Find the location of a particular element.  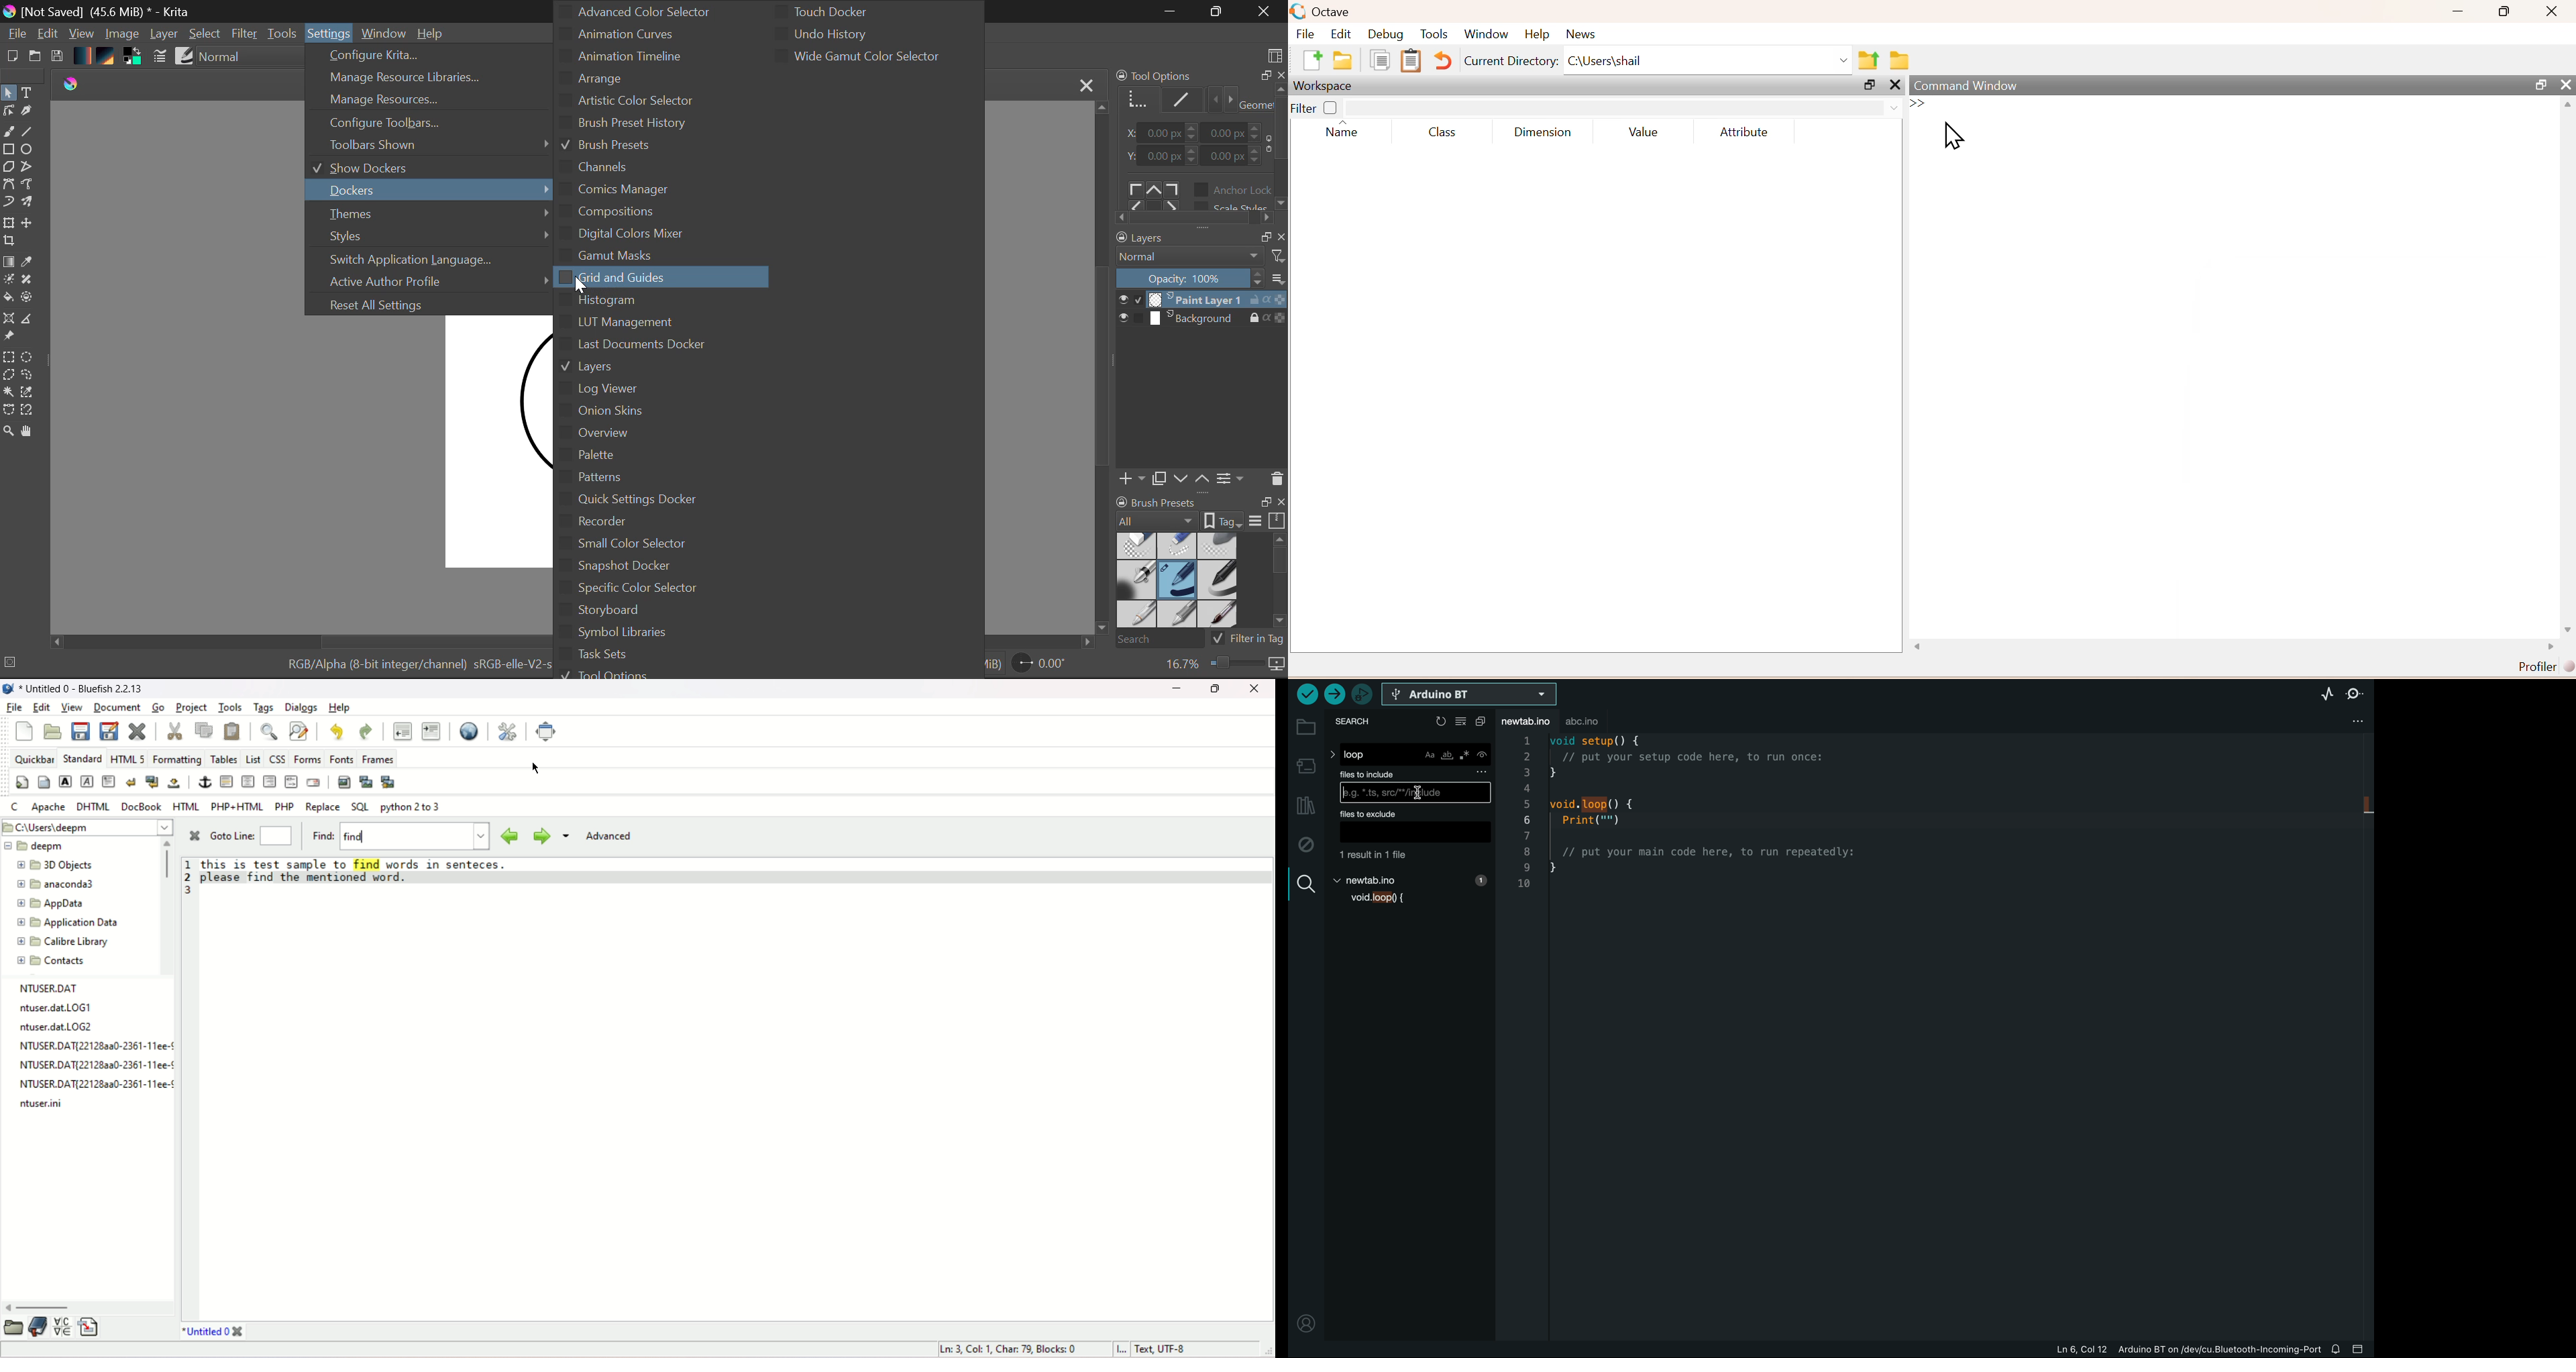

horizontal scroll bar is located at coordinates (43, 1308).